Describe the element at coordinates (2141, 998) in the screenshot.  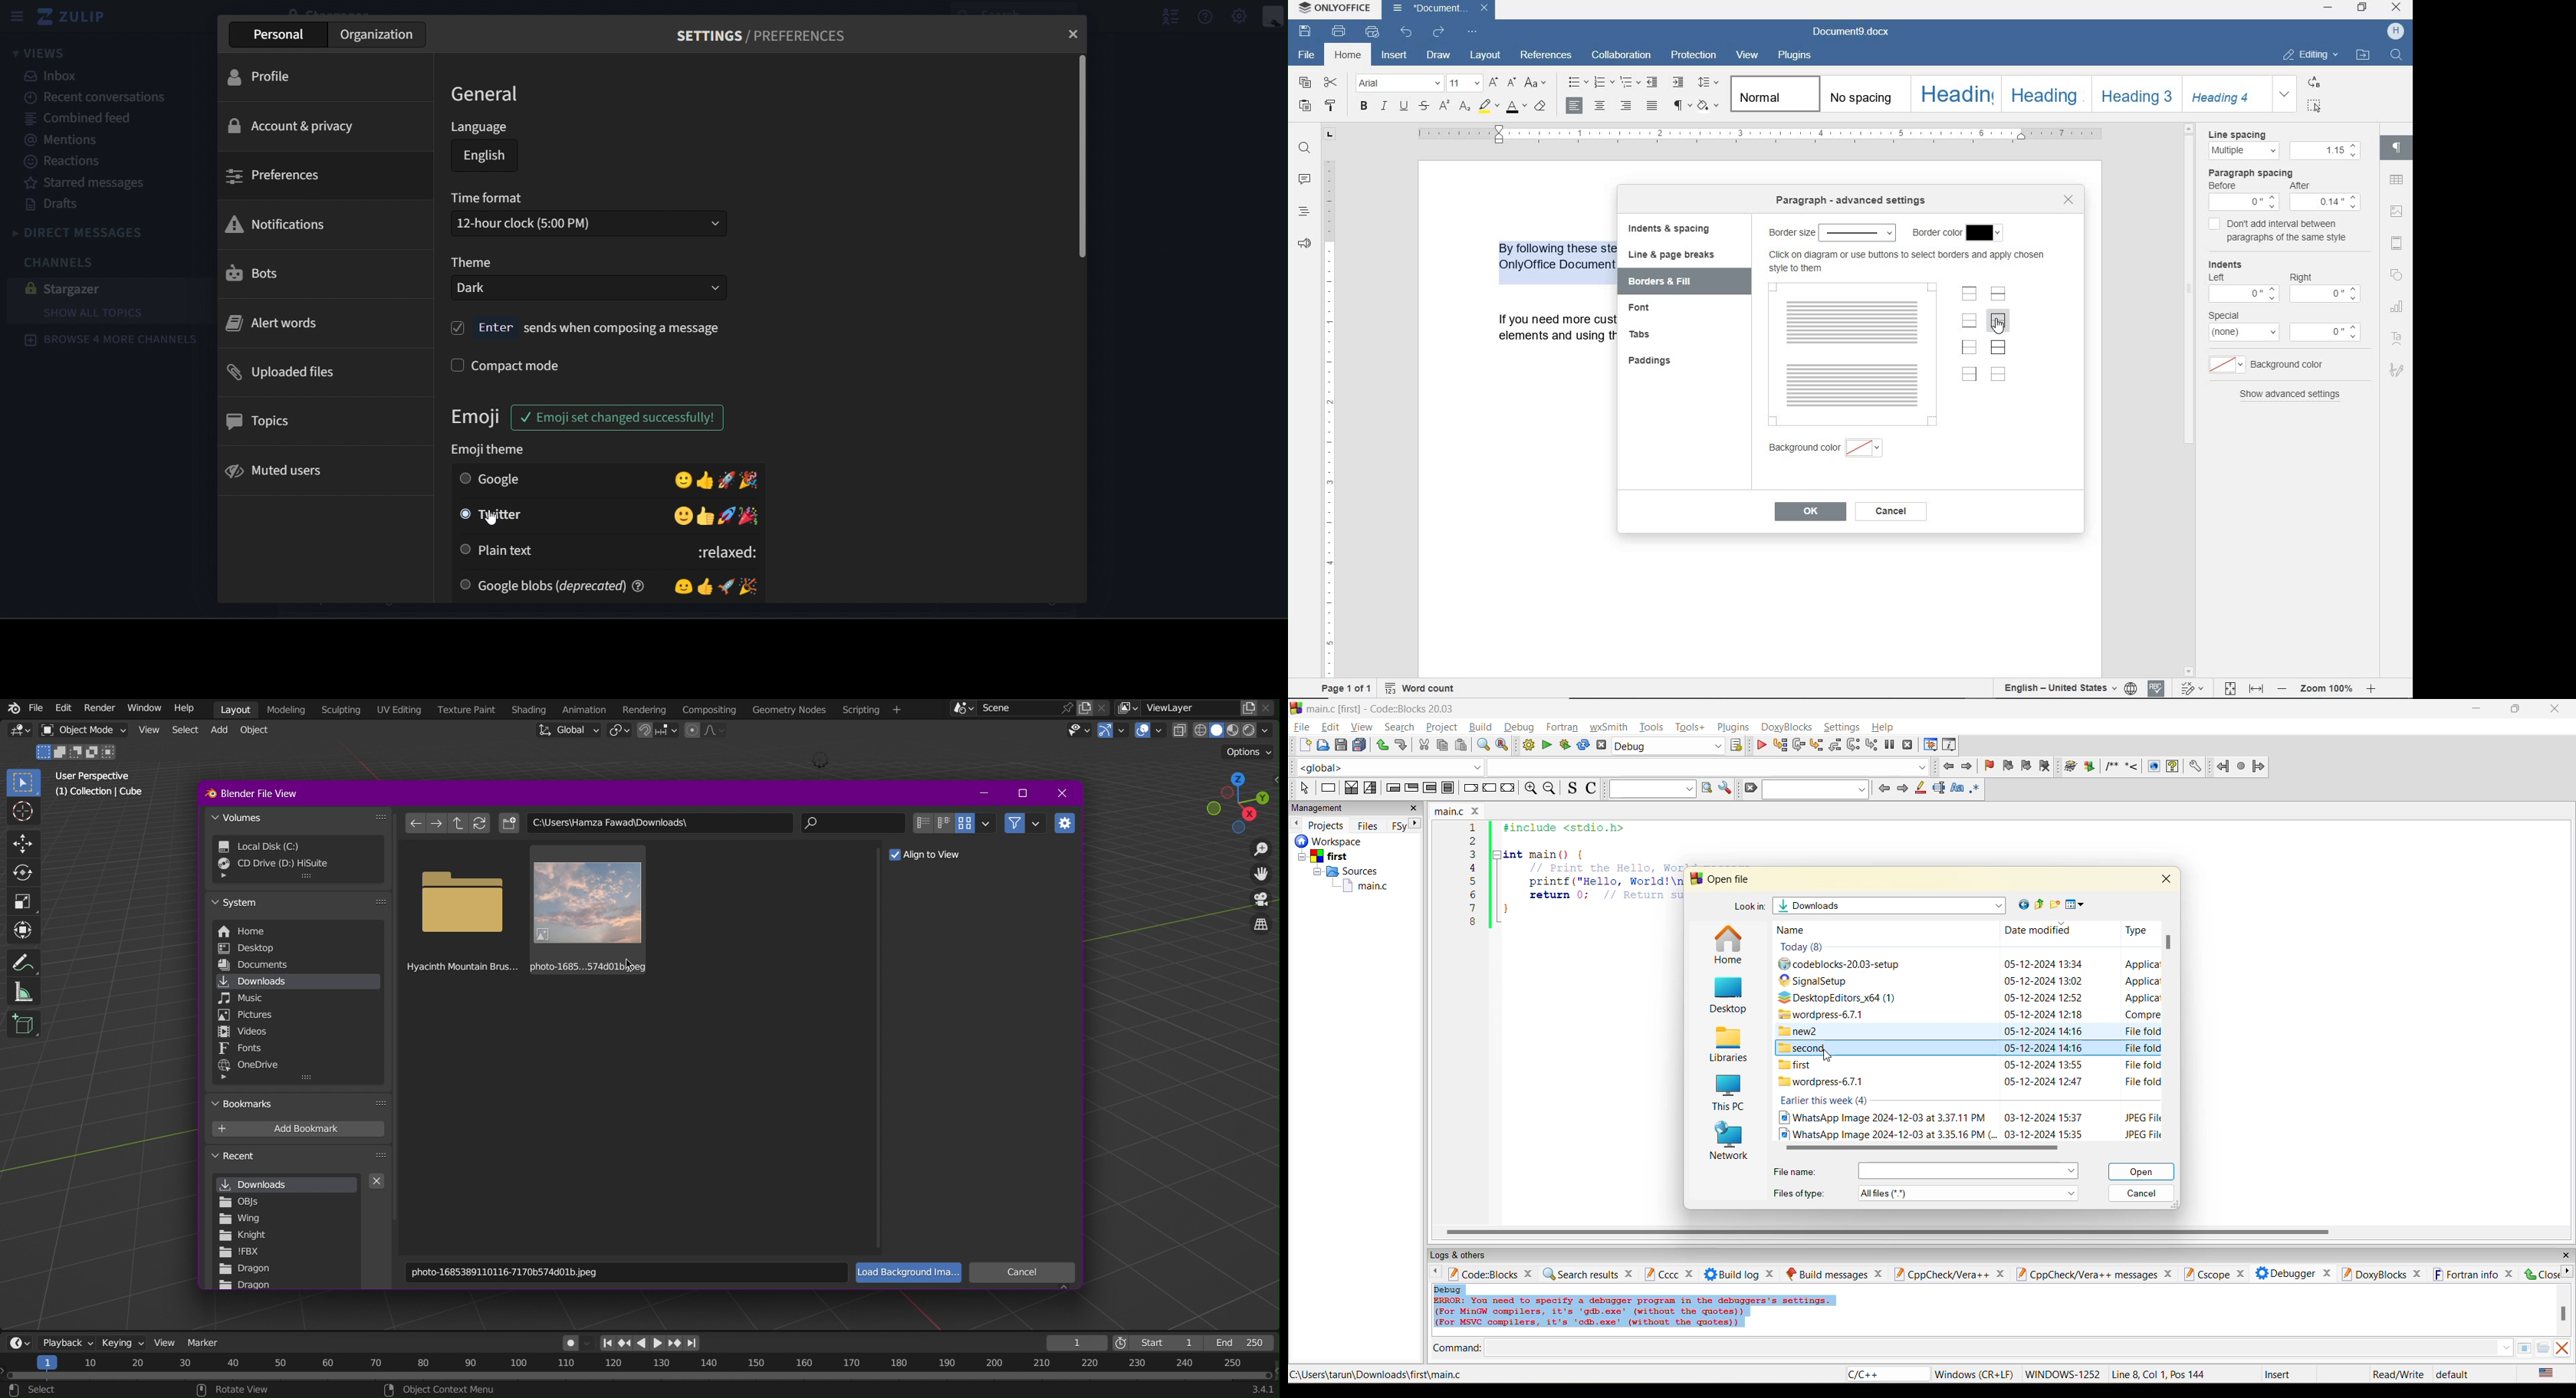
I see `type` at that location.